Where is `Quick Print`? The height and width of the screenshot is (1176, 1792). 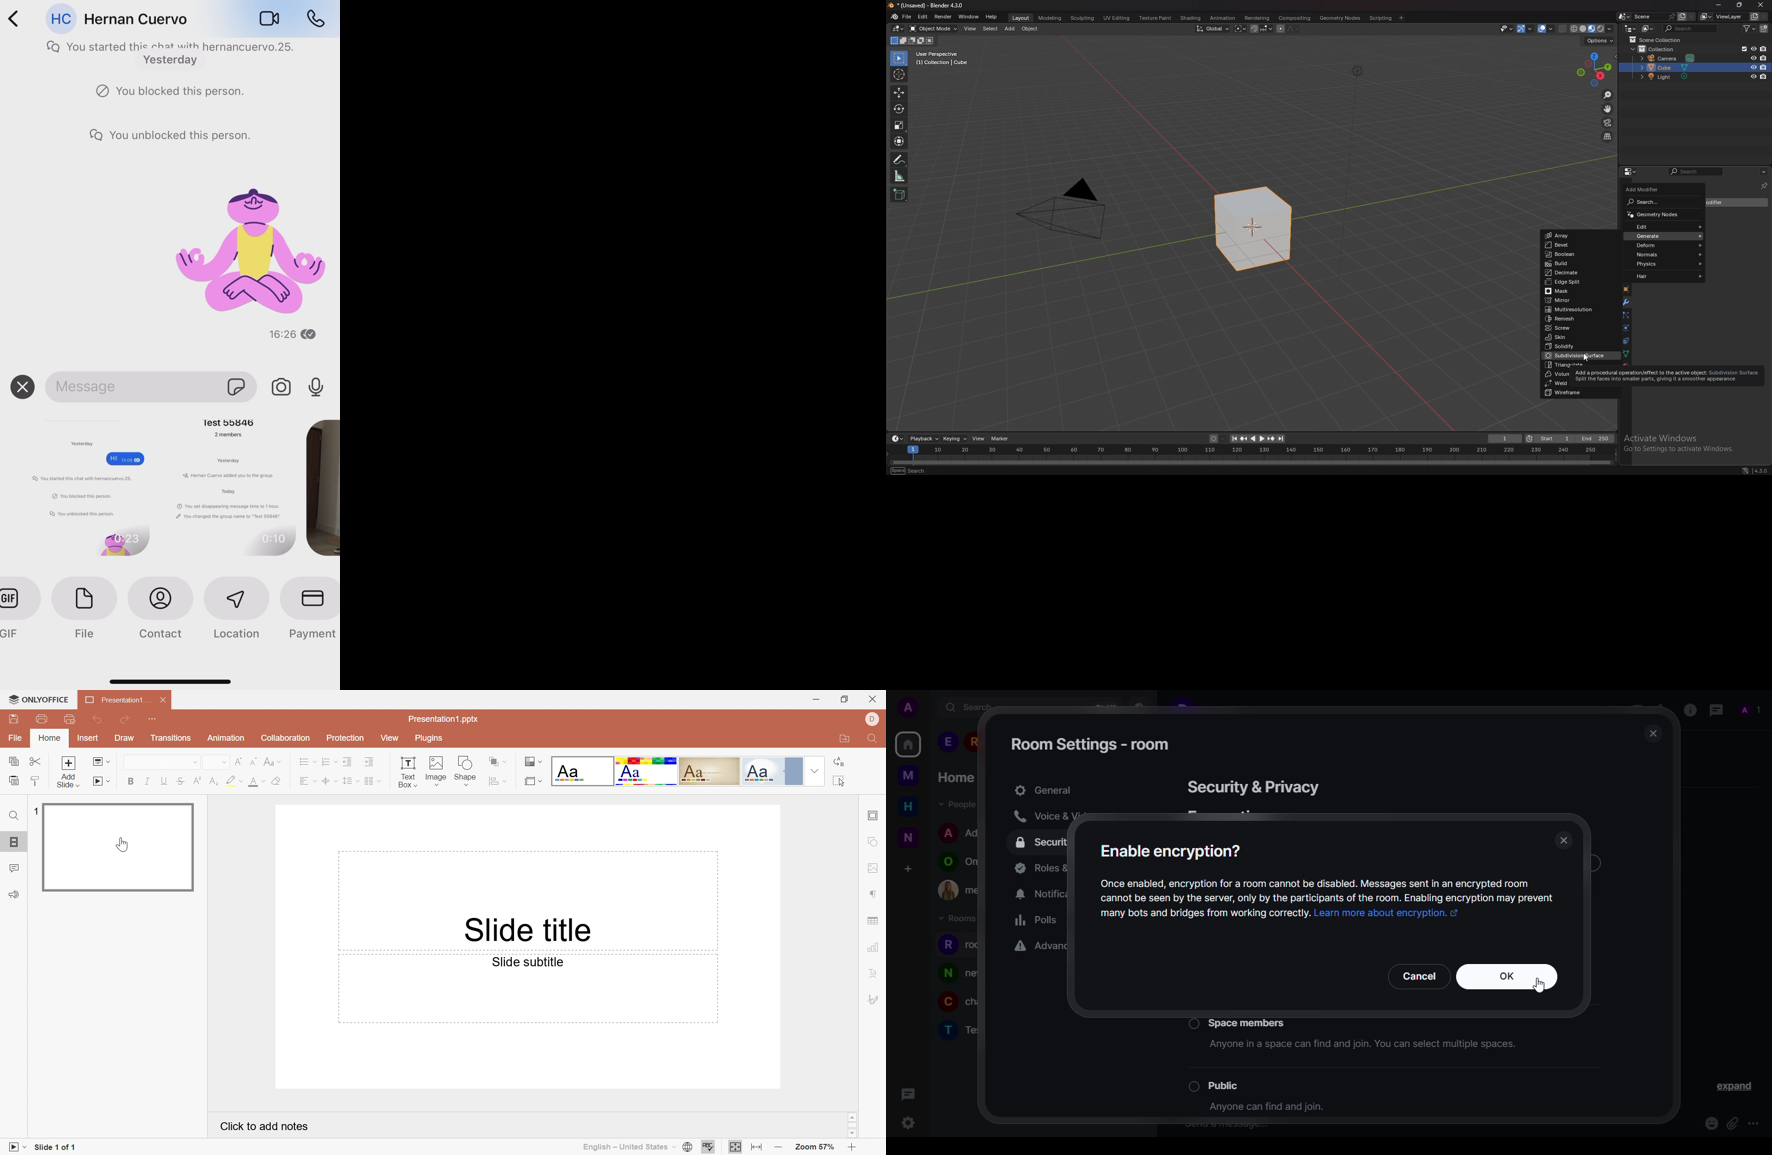 Quick Print is located at coordinates (73, 720).